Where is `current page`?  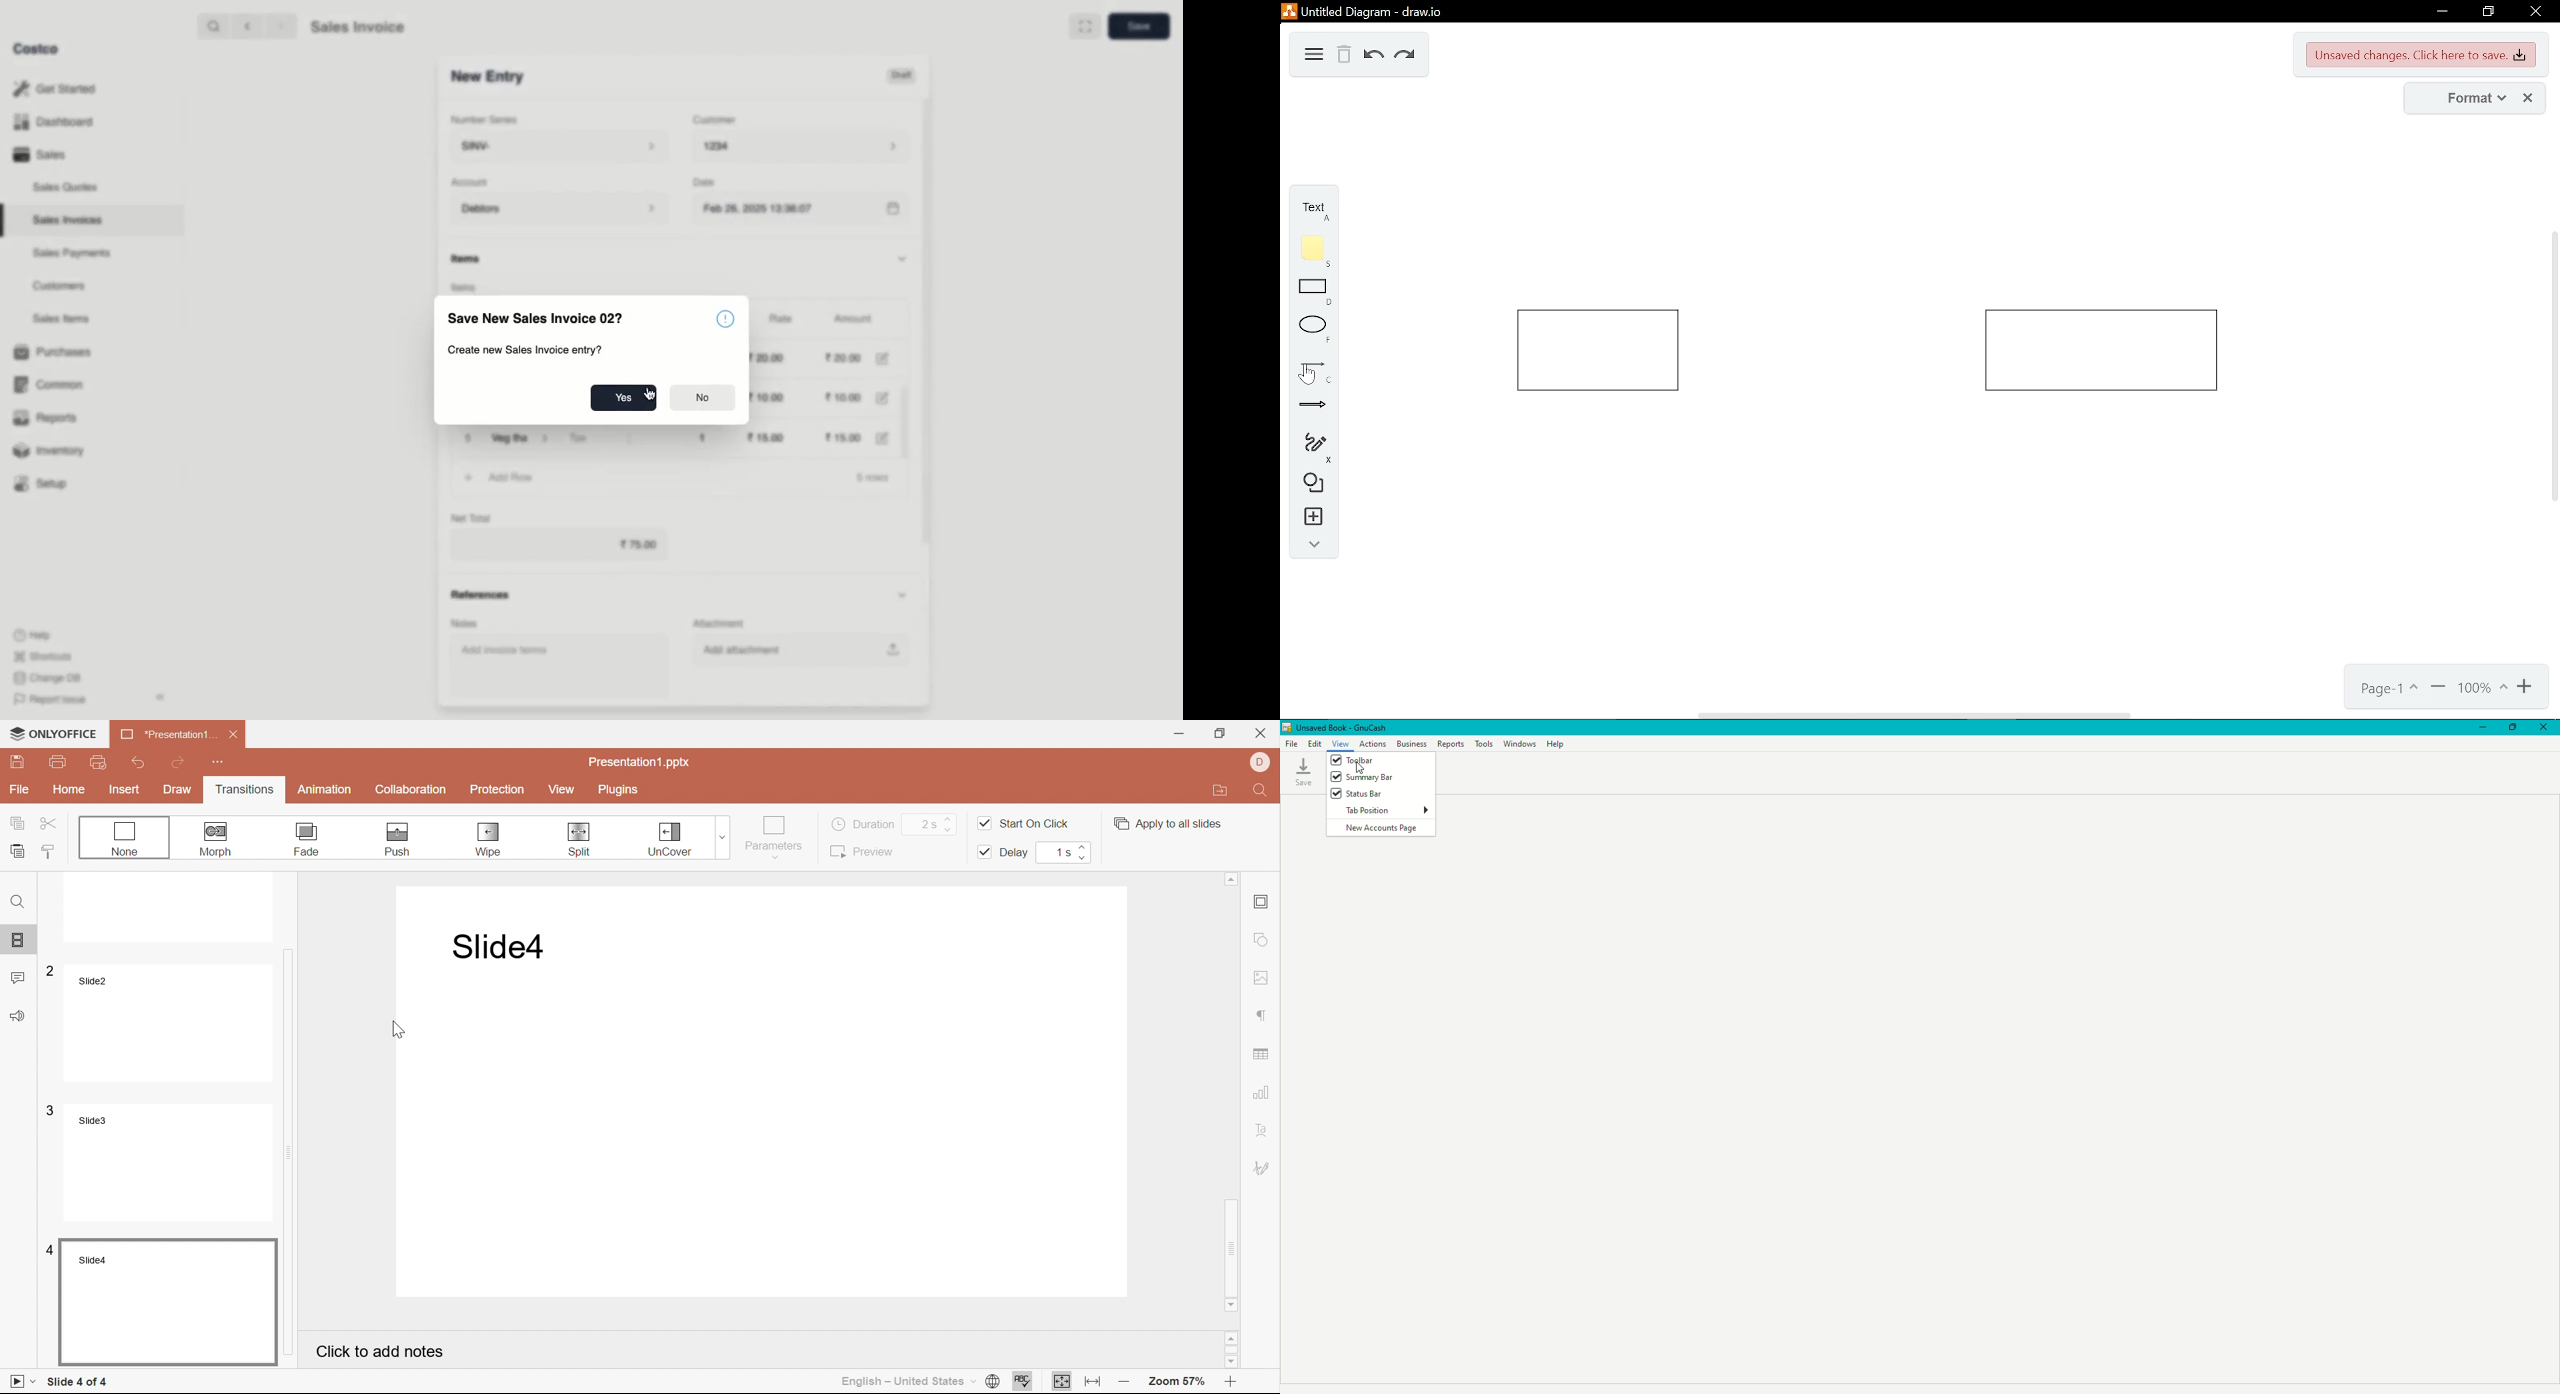 current page is located at coordinates (2386, 691).